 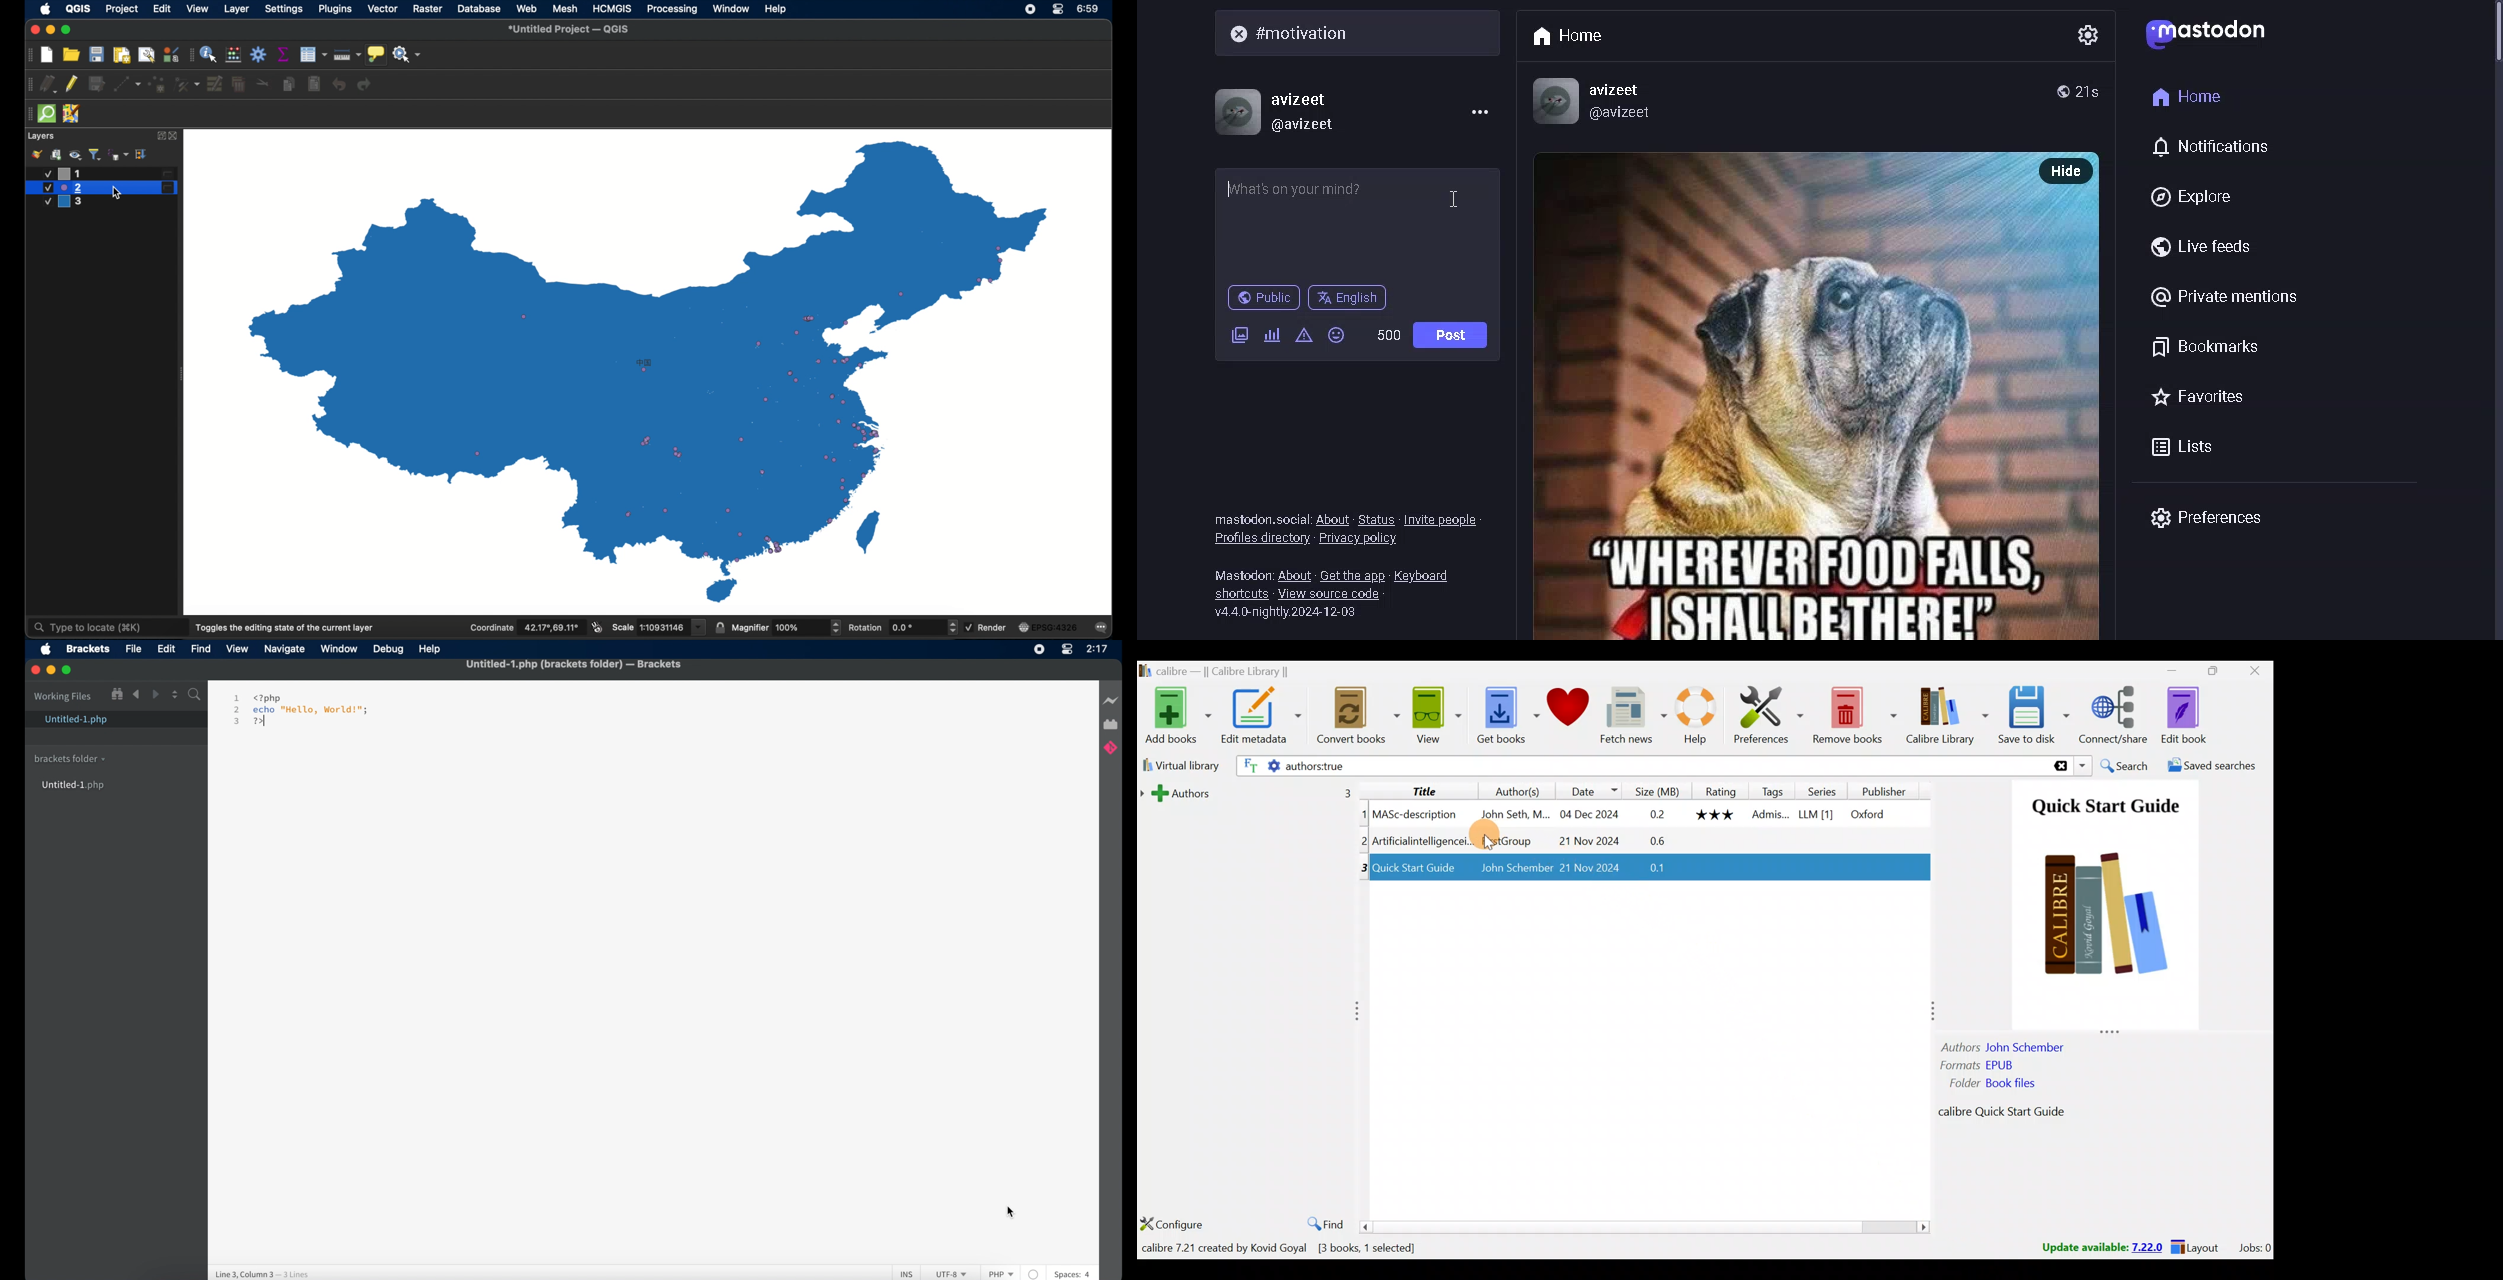 What do you see at coordinates (36, 154) in the screenshot?
I see `styling panel` at bounding box center [36, 154].